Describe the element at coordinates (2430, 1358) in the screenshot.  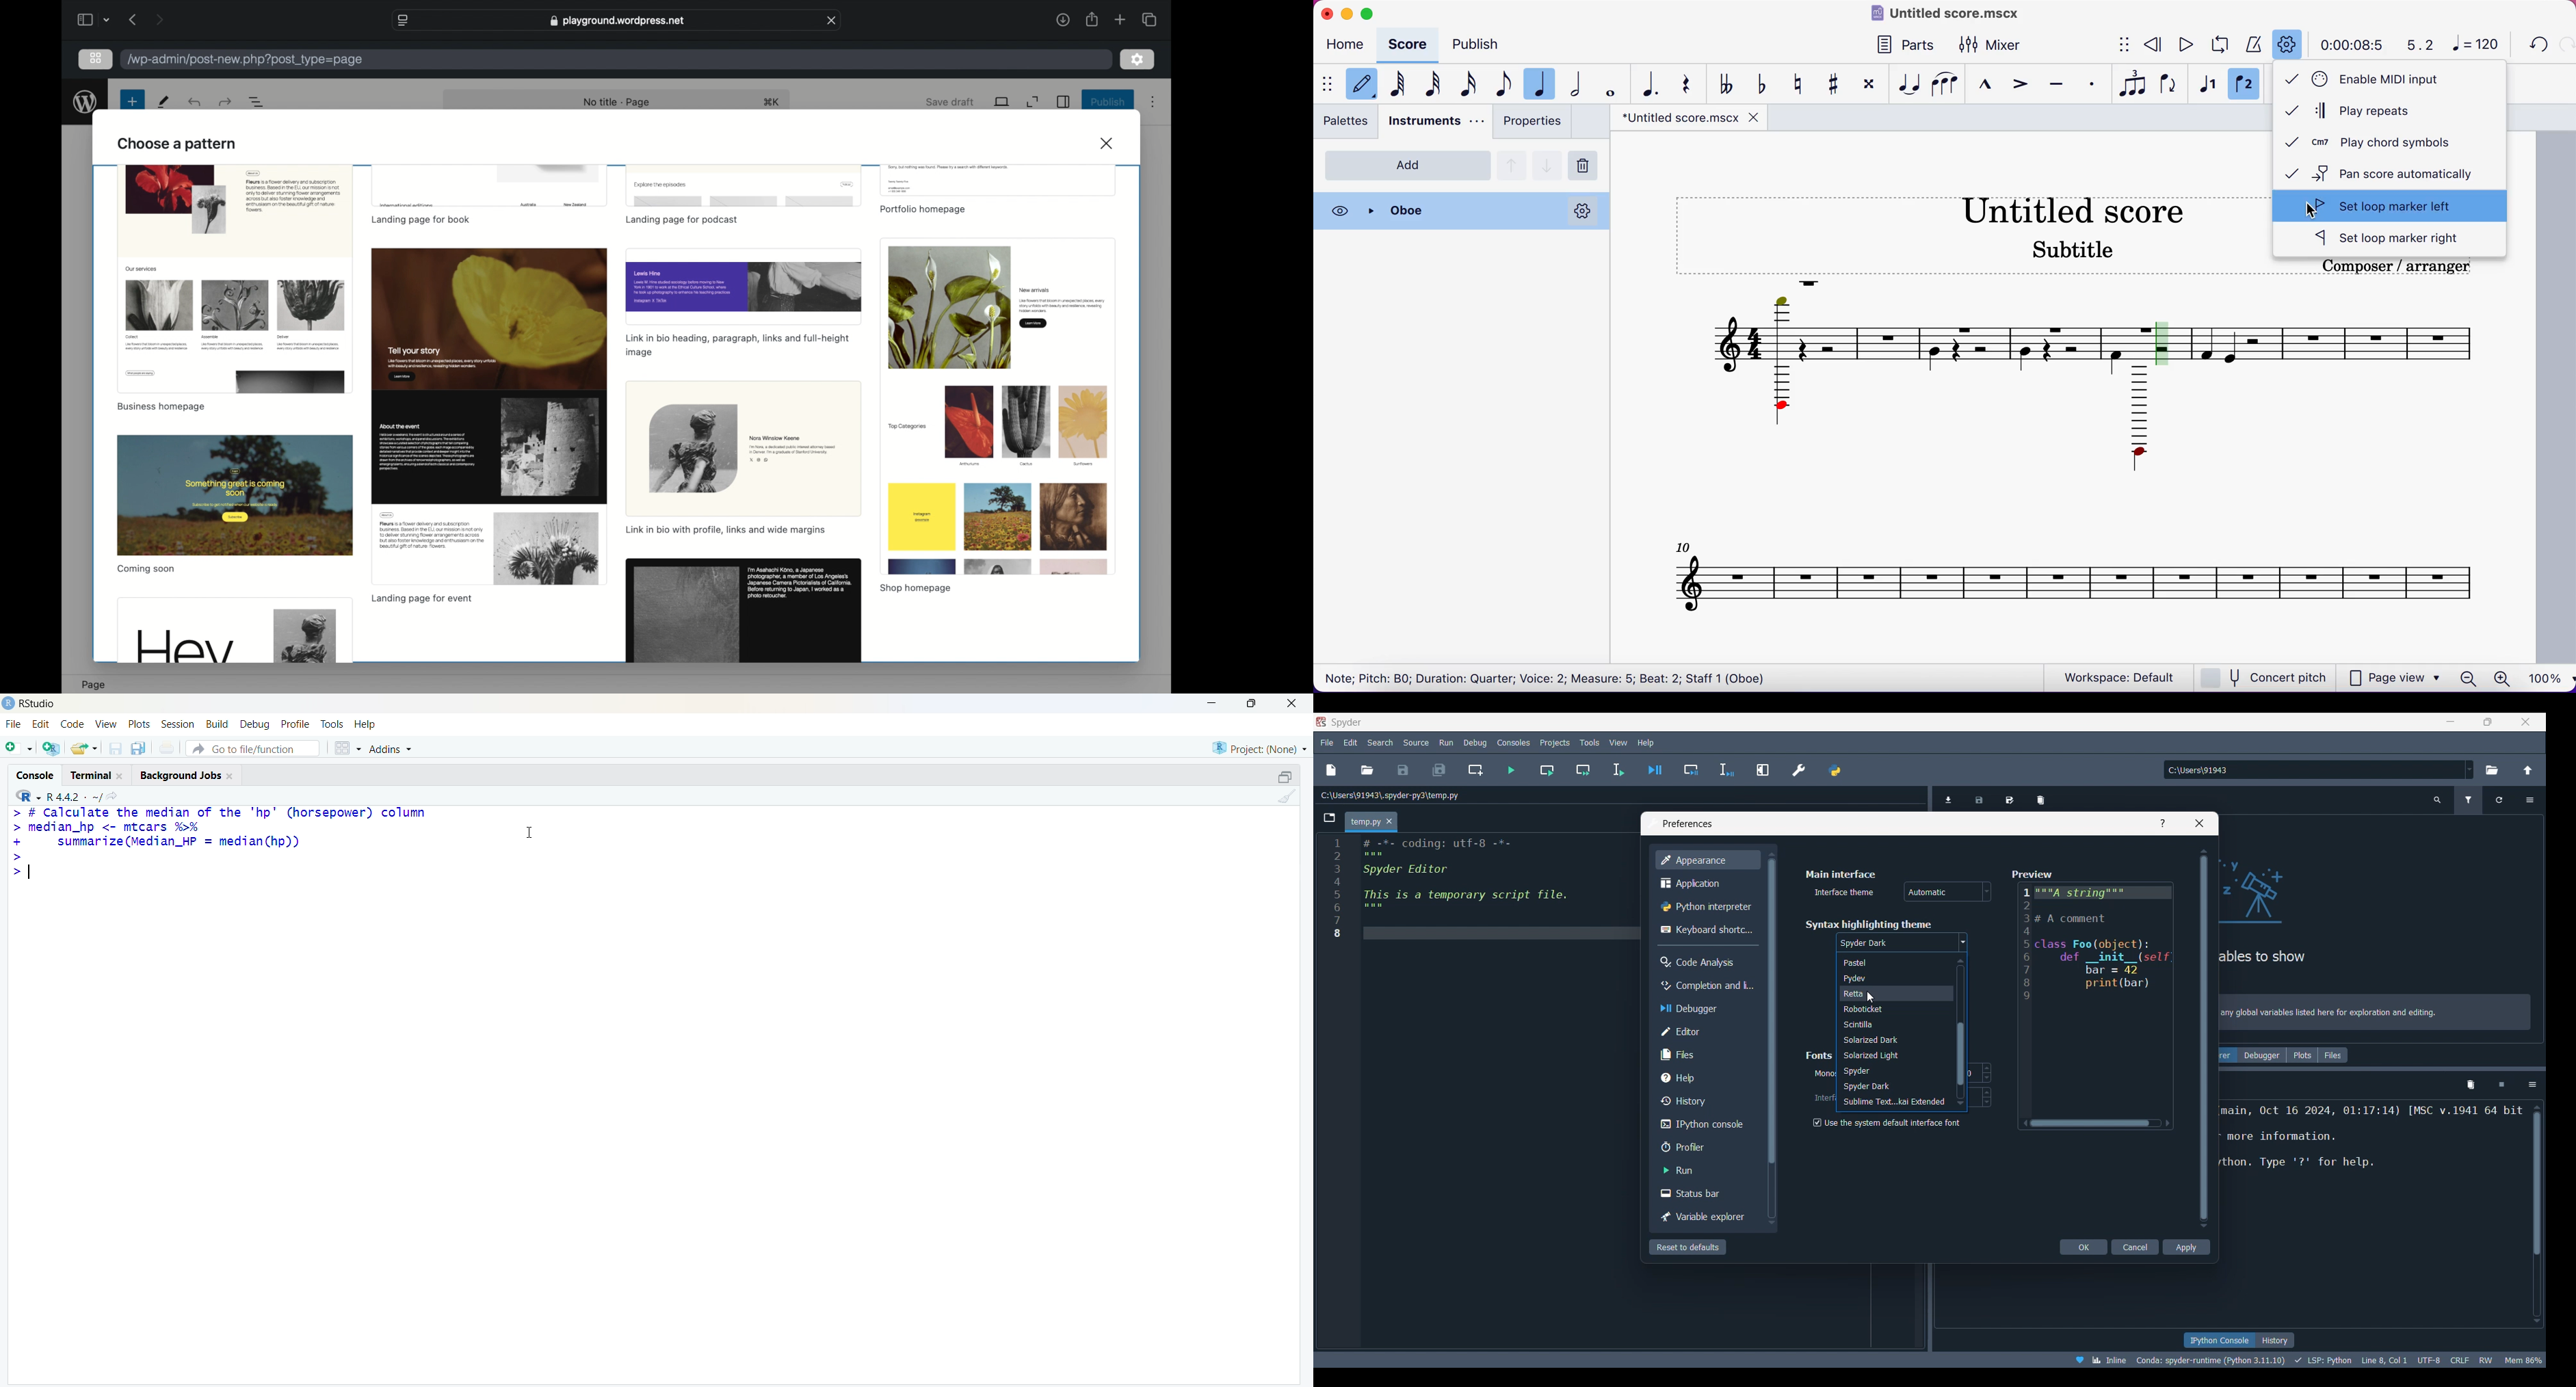
I see `utf-8` at that location.